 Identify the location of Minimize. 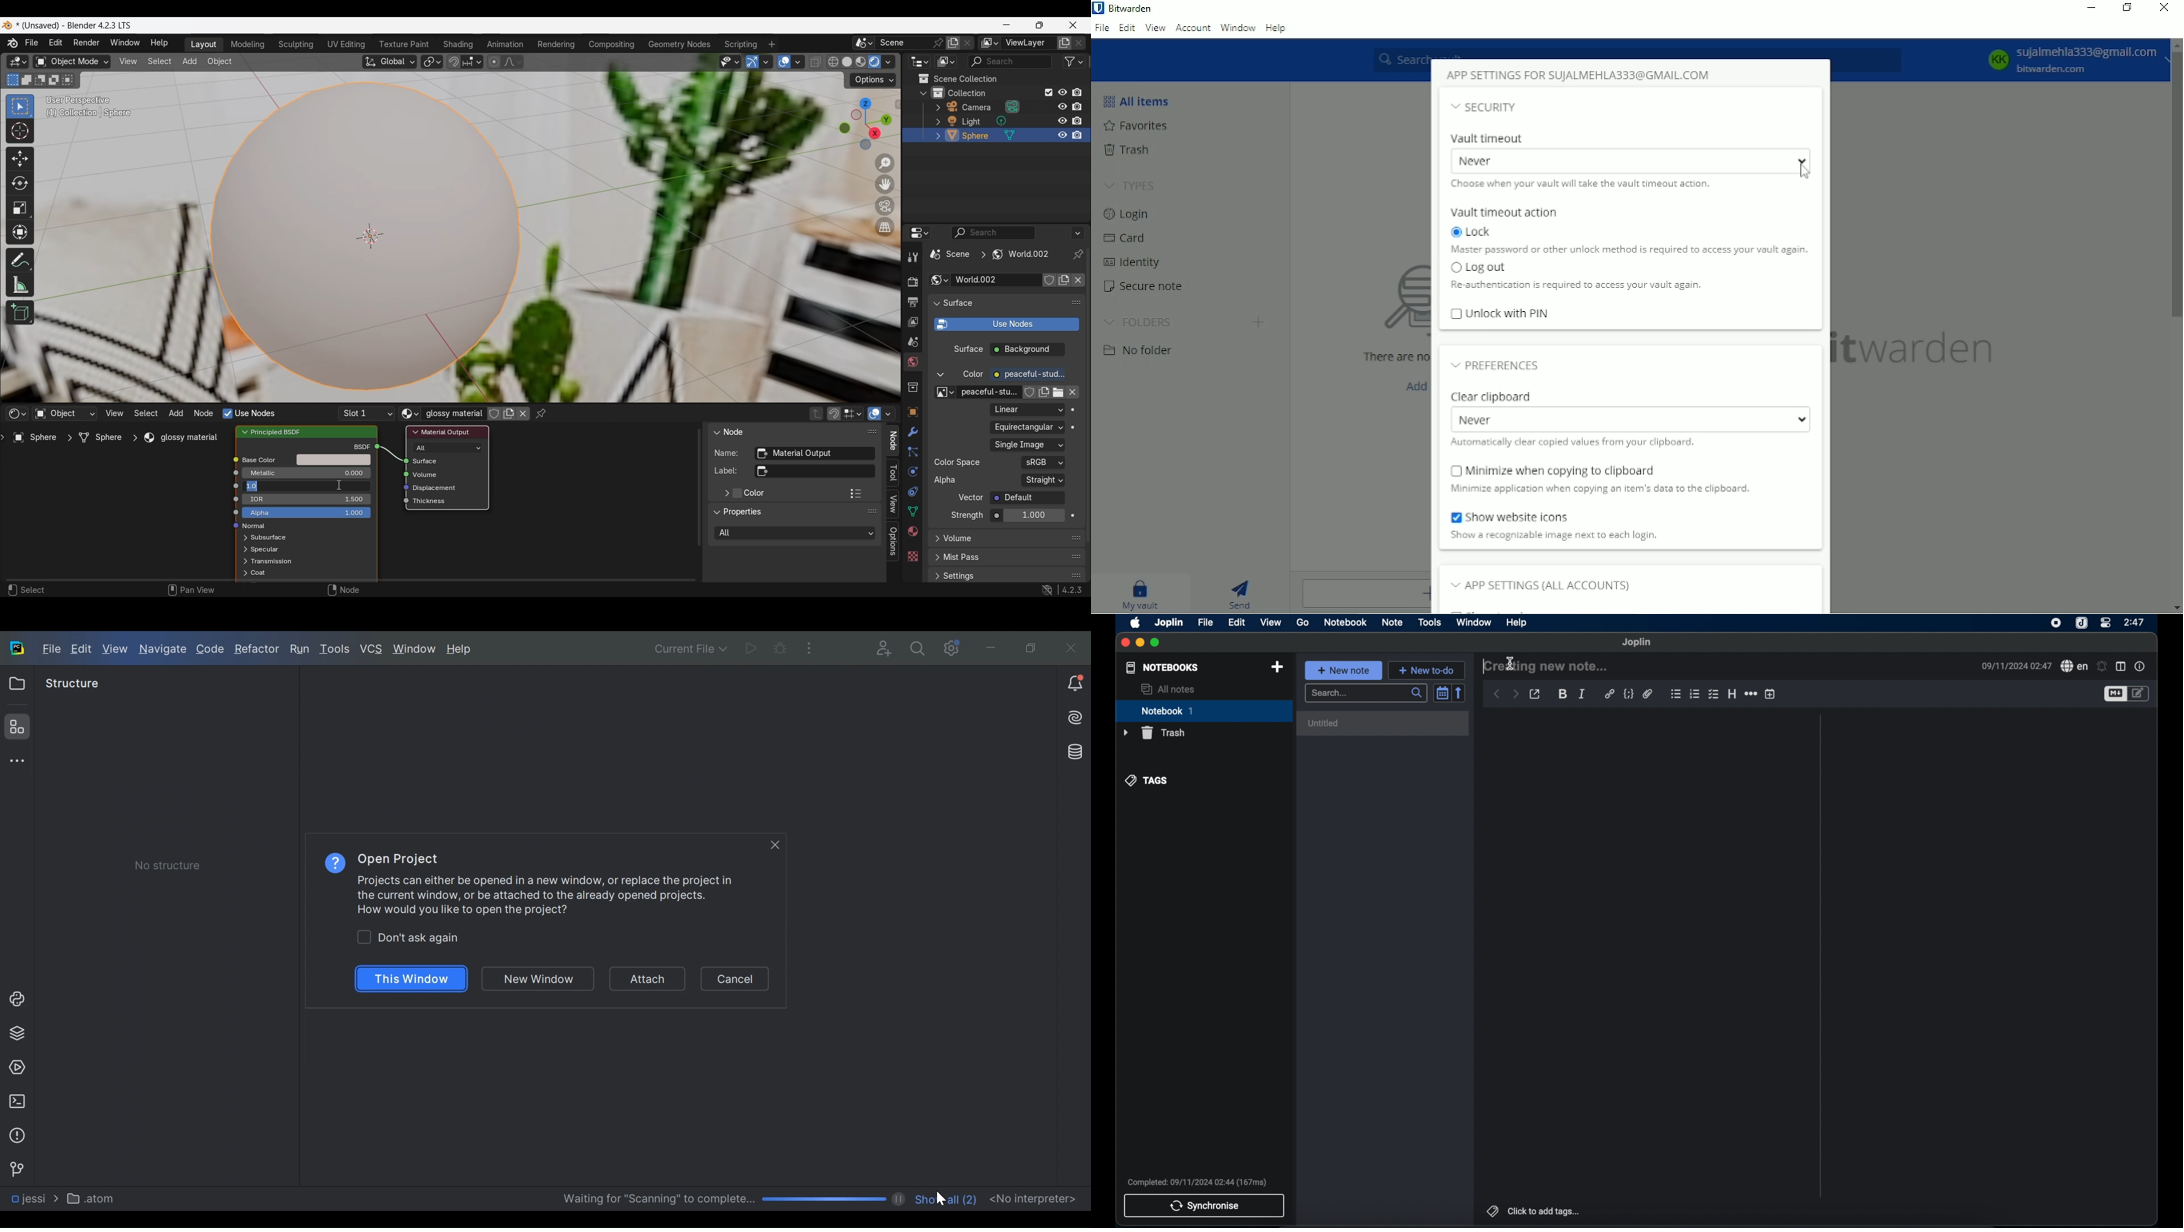
(1007, 24).